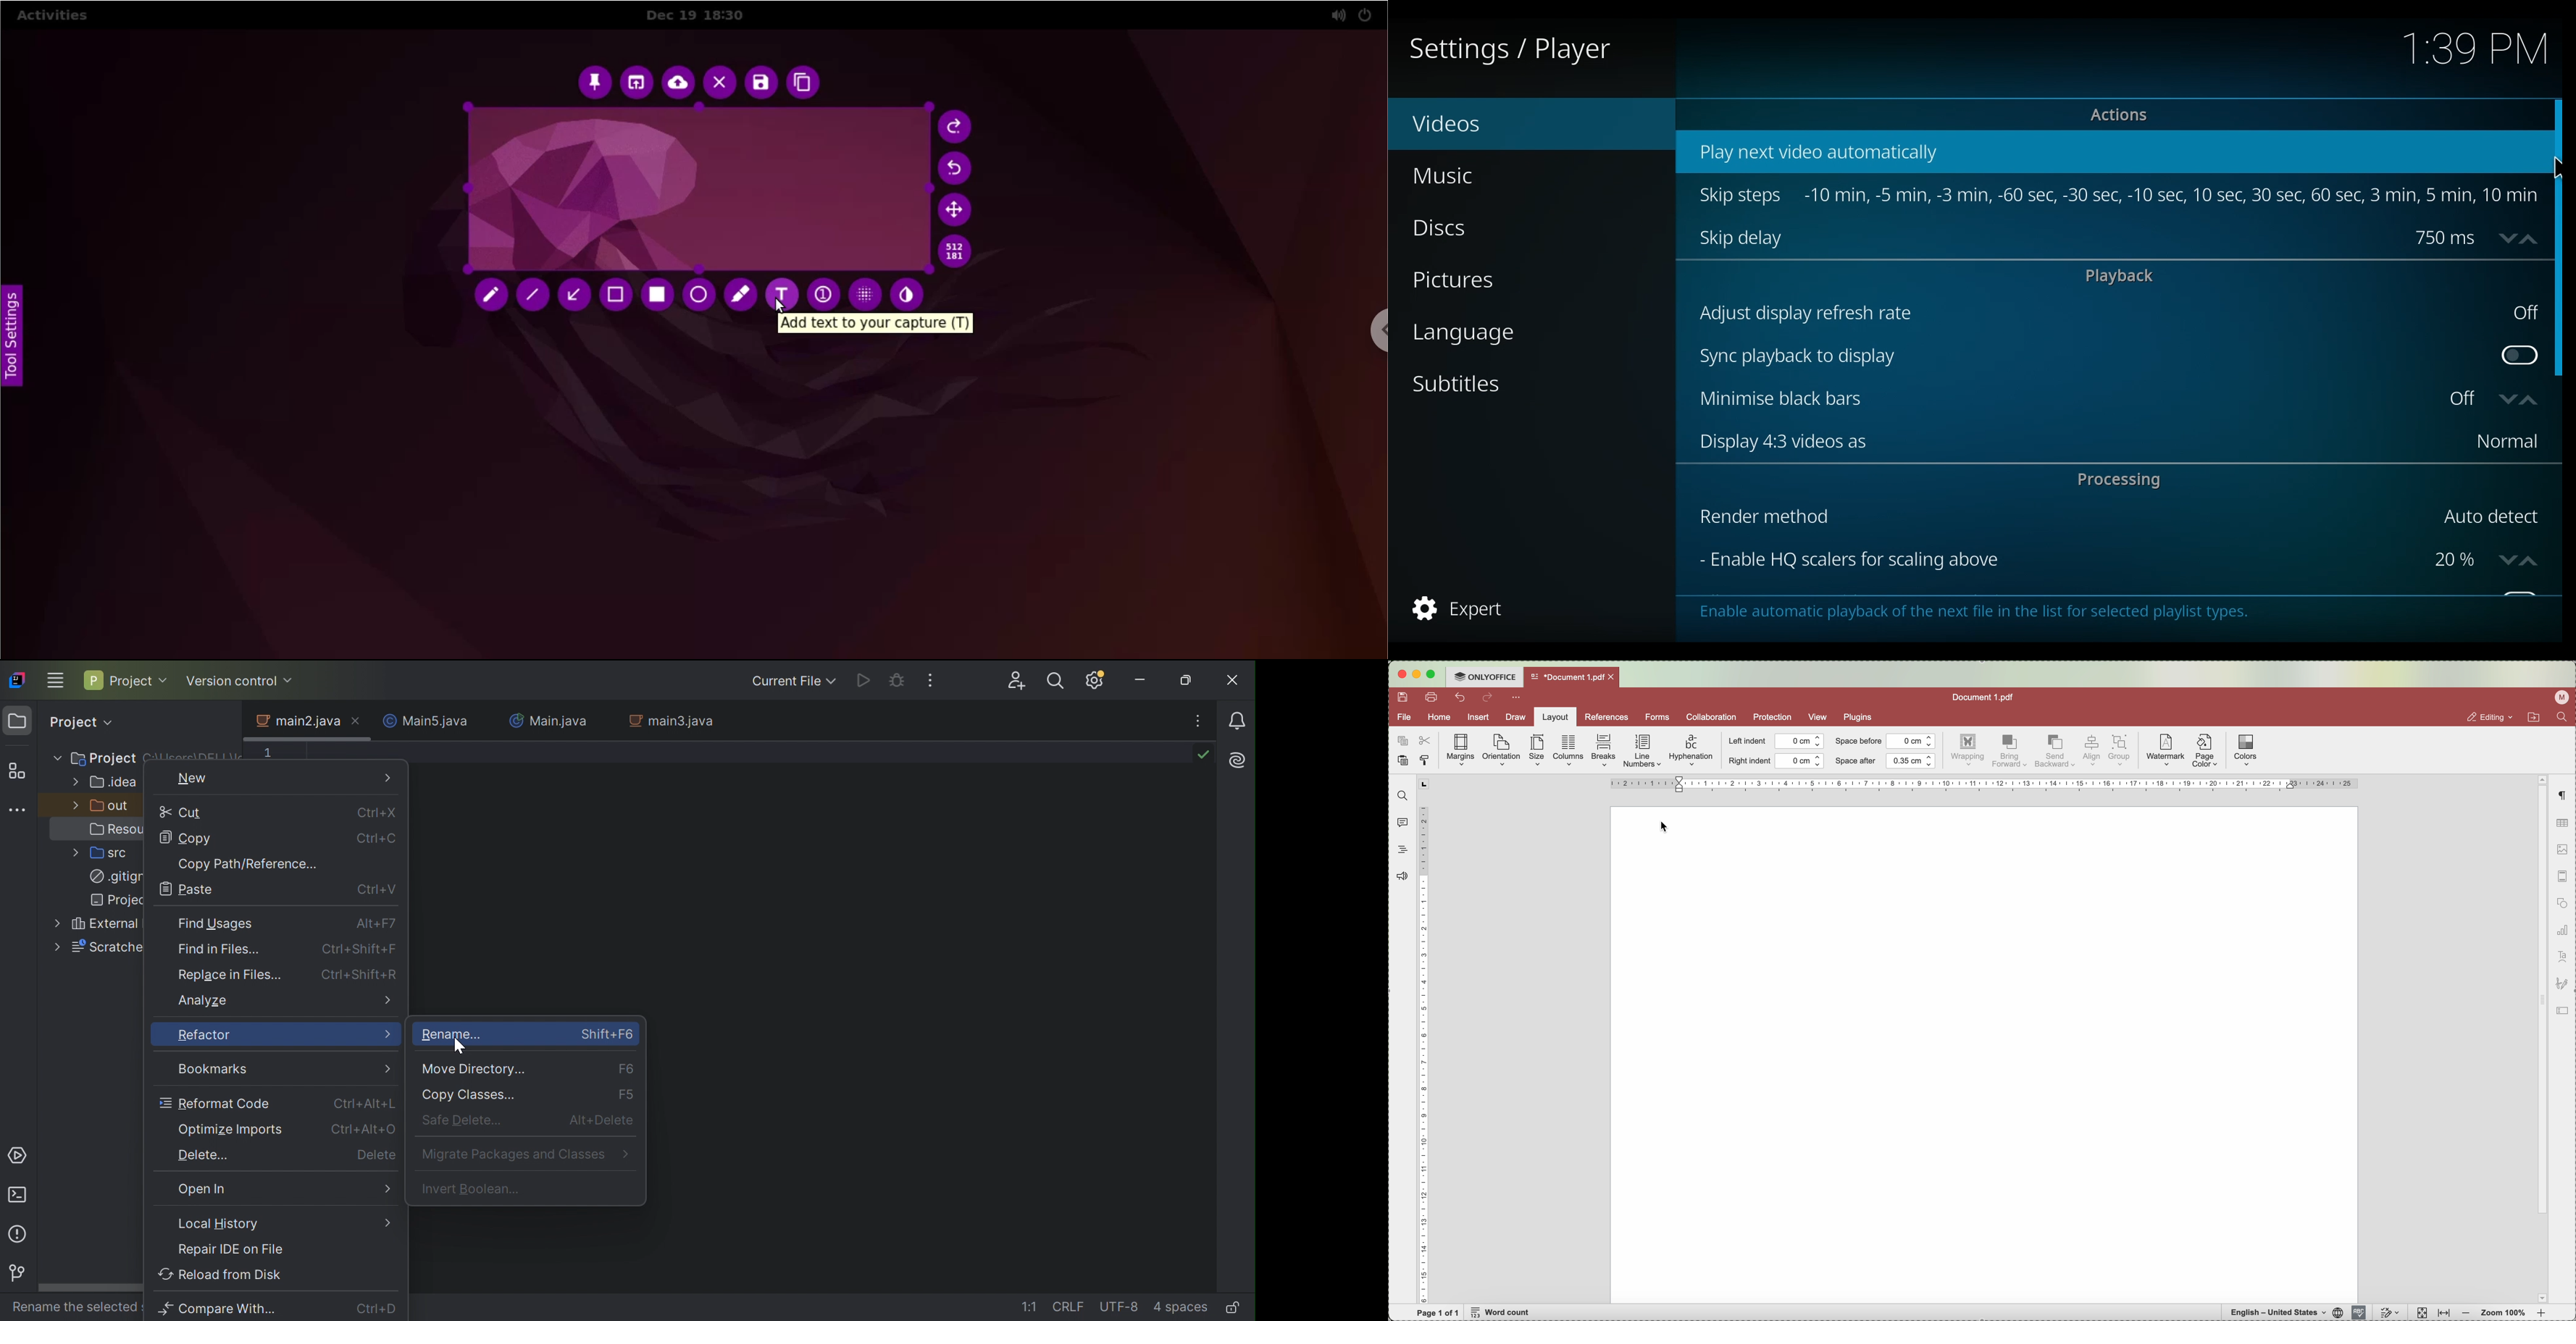 The width and height of the screenshot is (2576, 1344). Describe the element at coordinates (2482, 717) in the screenshot. I see `editing` at that location.